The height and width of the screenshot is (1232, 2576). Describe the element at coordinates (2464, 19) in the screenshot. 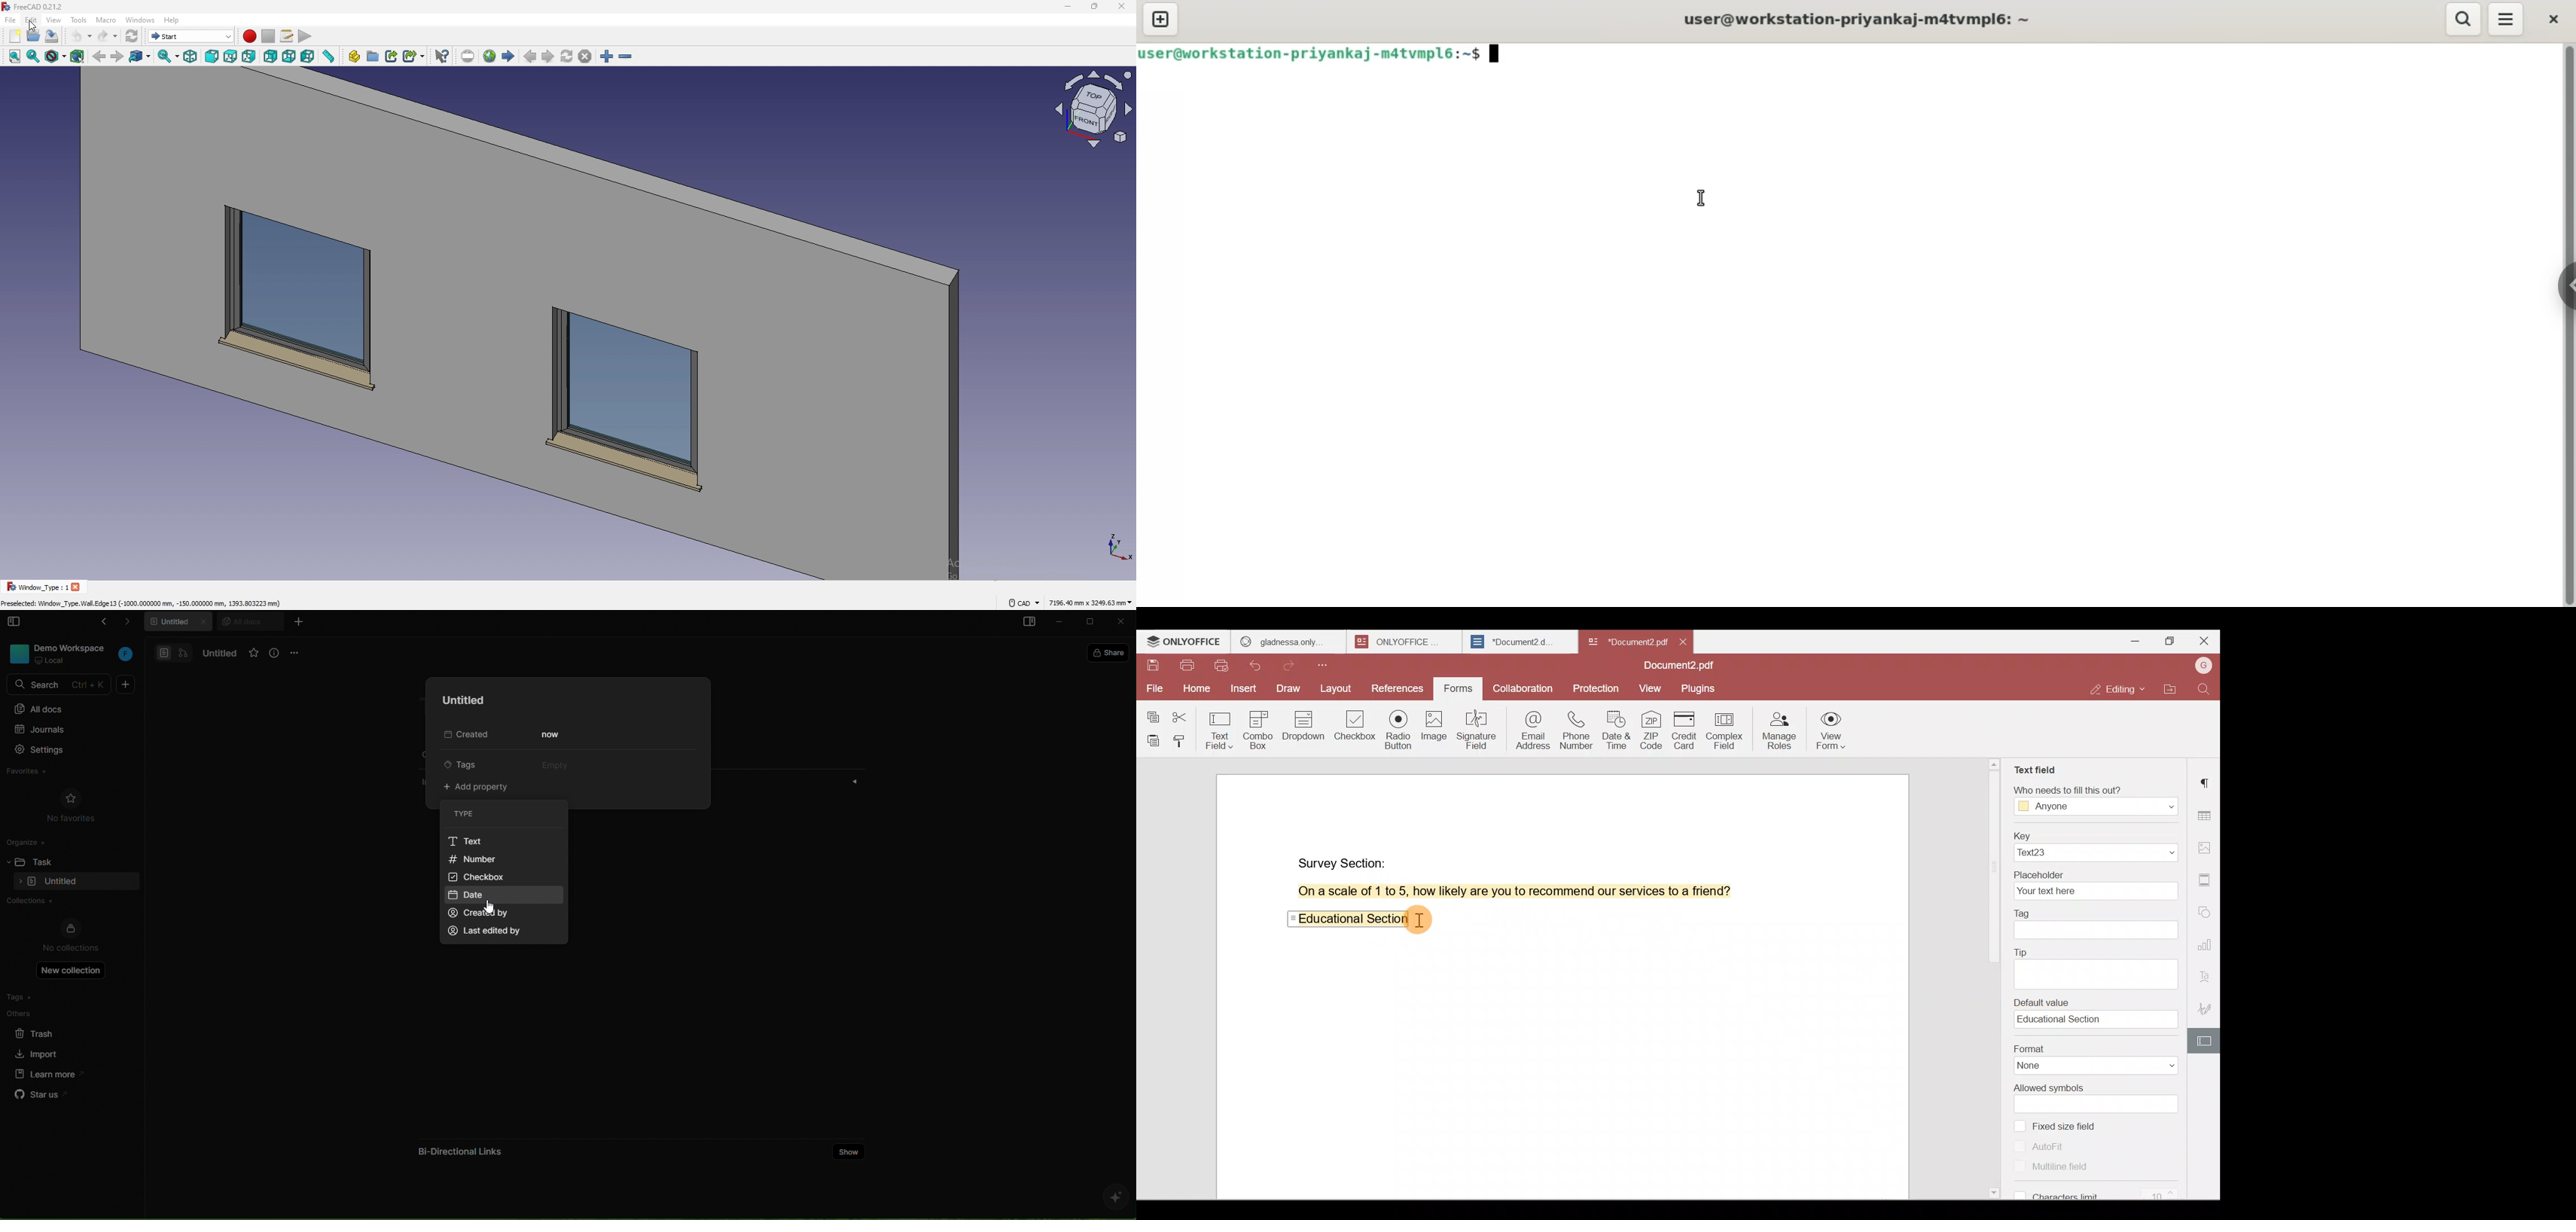

I see `search` at that location.